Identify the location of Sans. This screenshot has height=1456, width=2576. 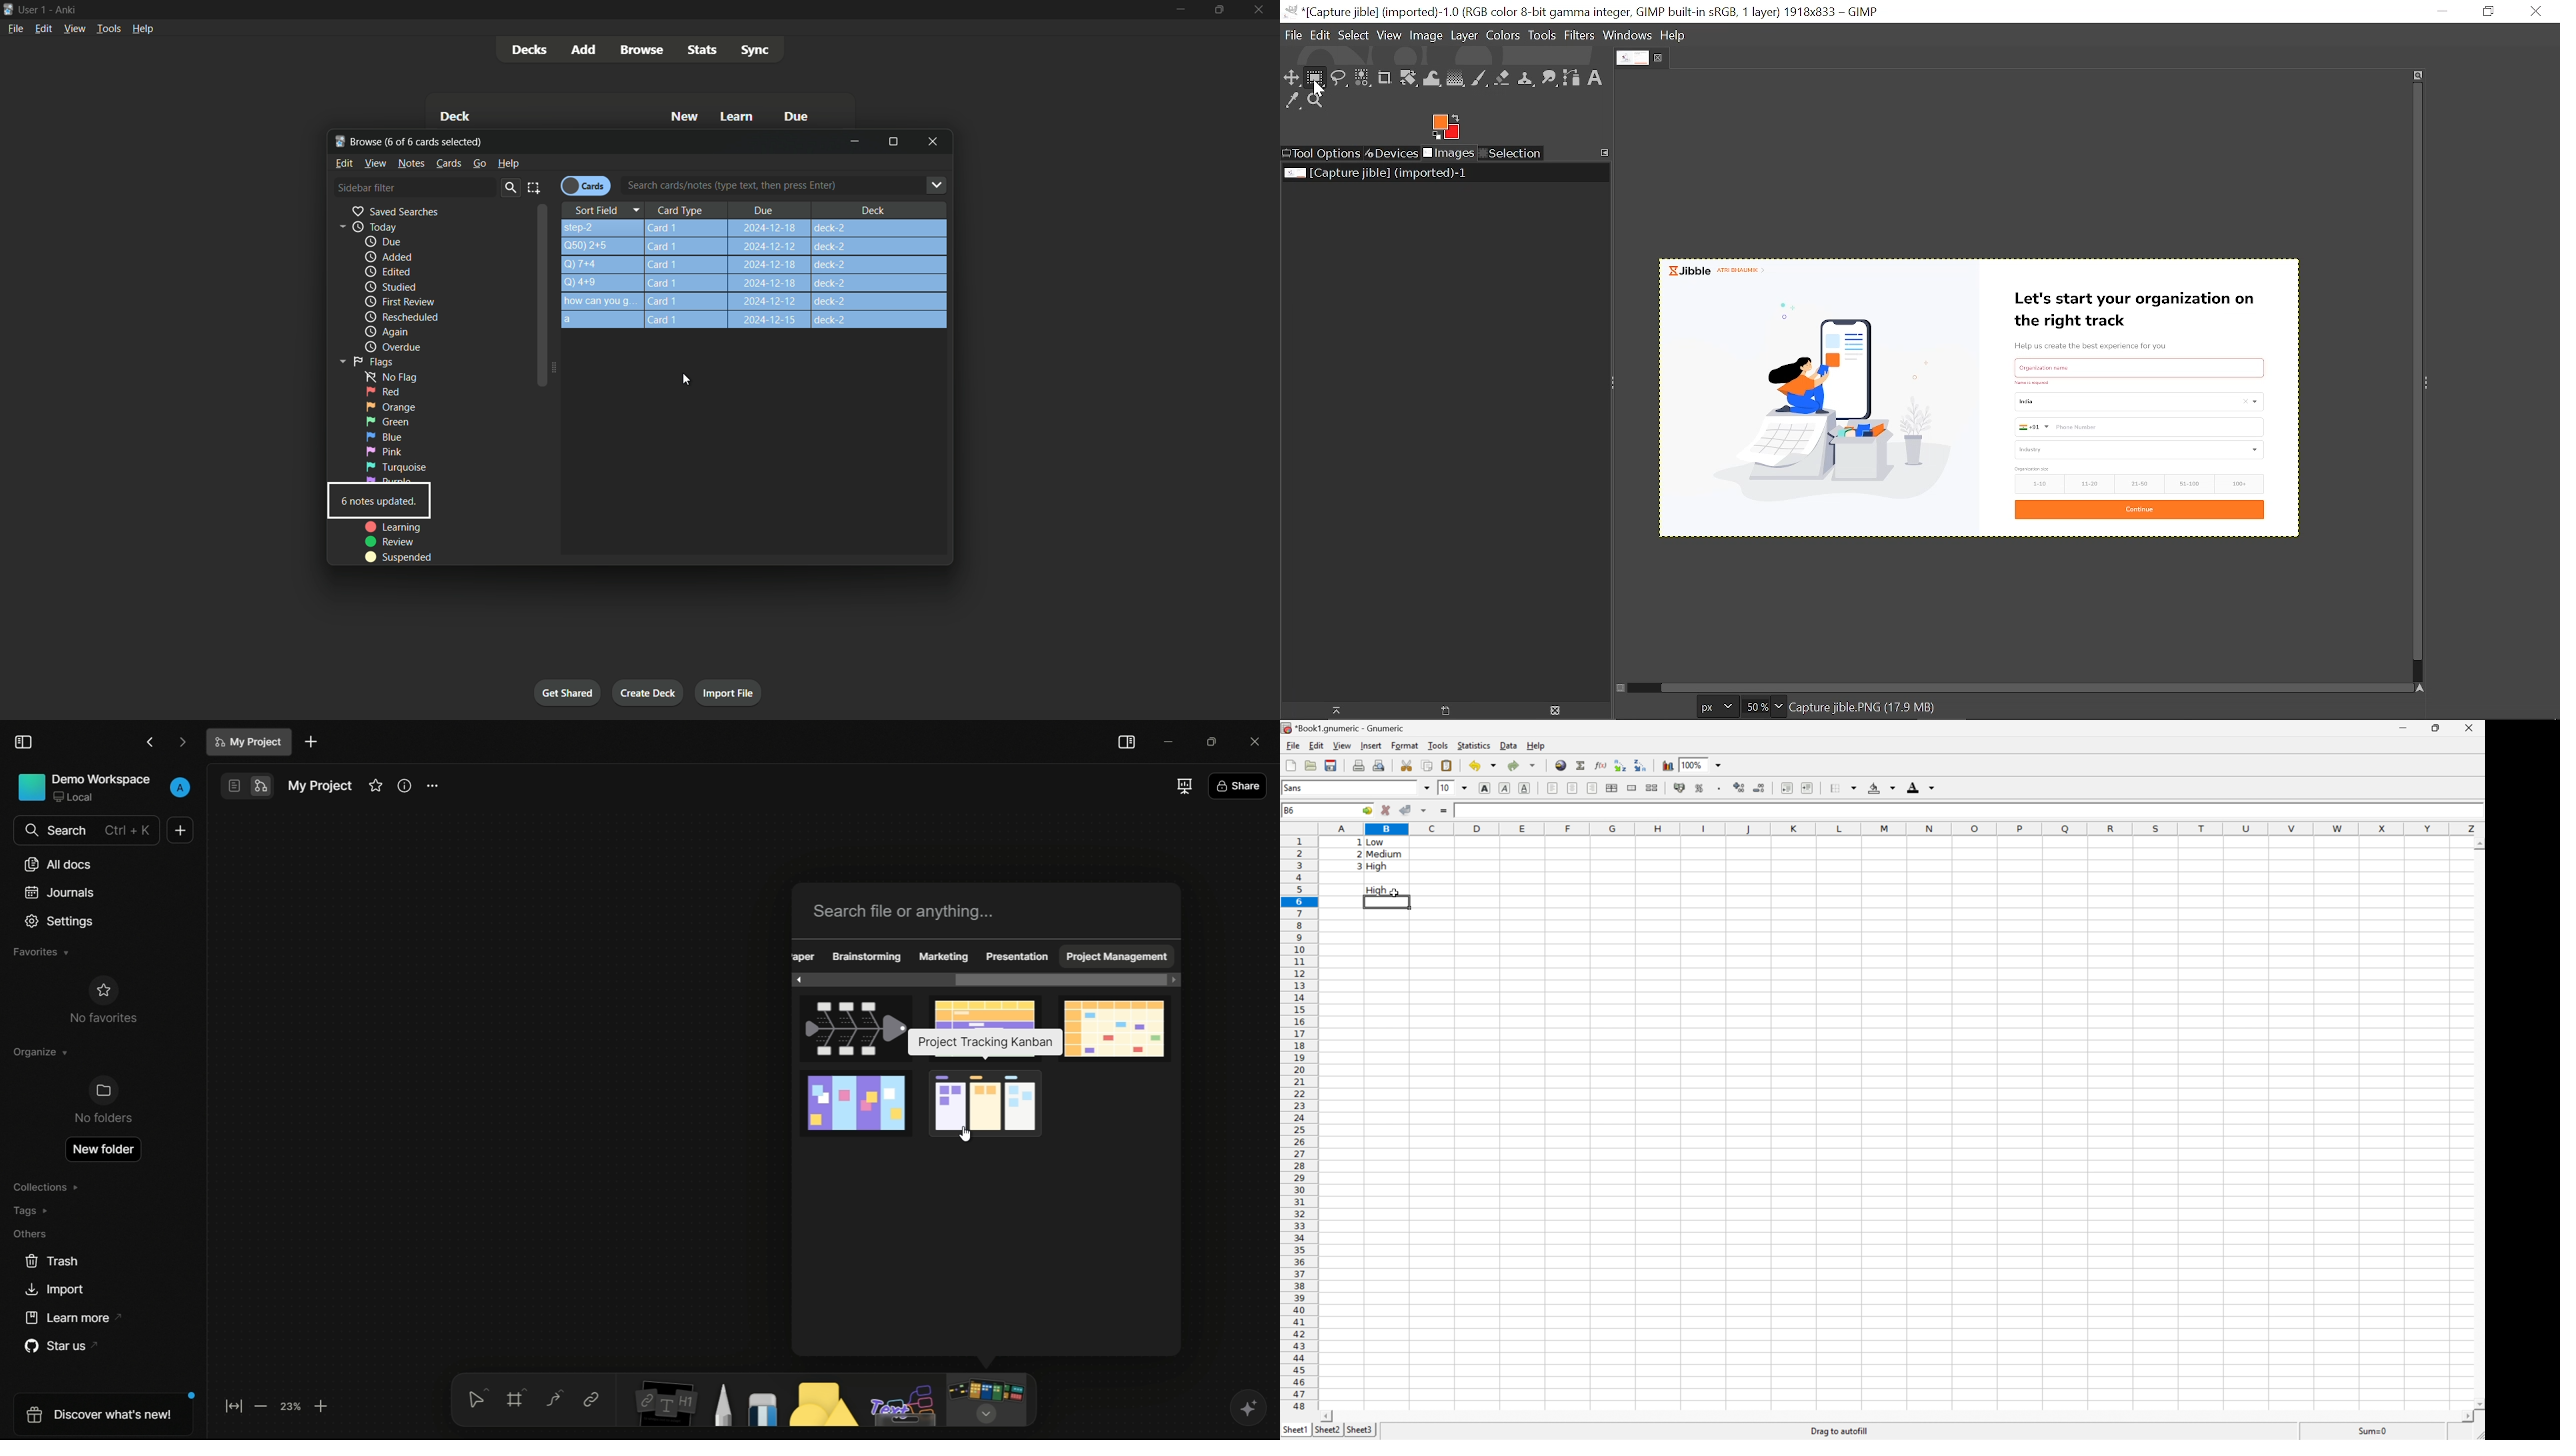
(1296, 787).